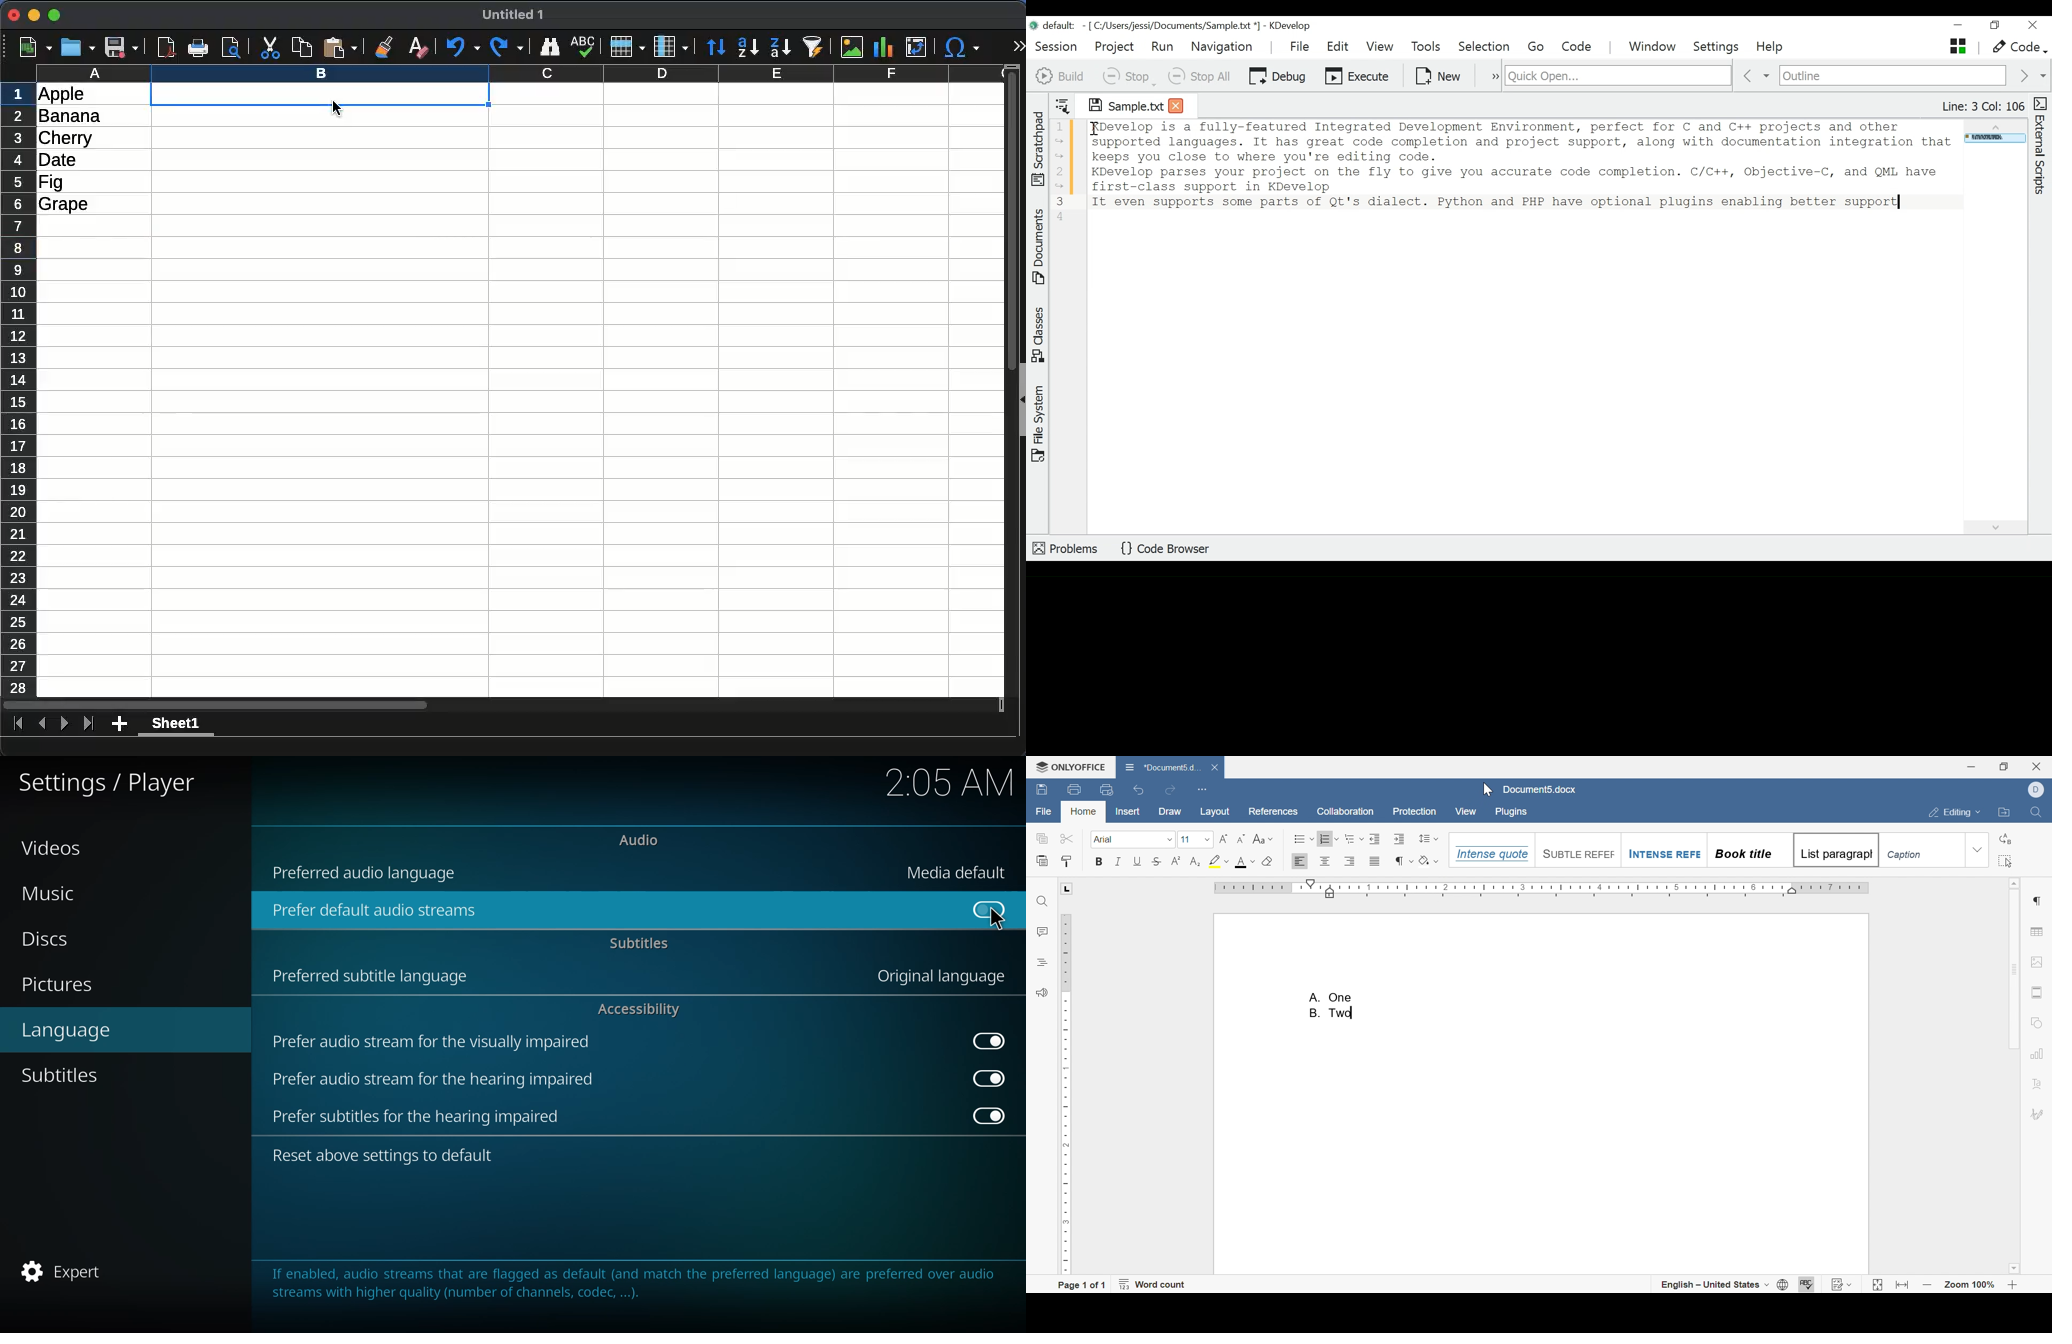 This screenshot has height=1344, width=2072. Describe the element at coordinates (1071, 768) in the screenshot. I see `onlyoffice` at that location.